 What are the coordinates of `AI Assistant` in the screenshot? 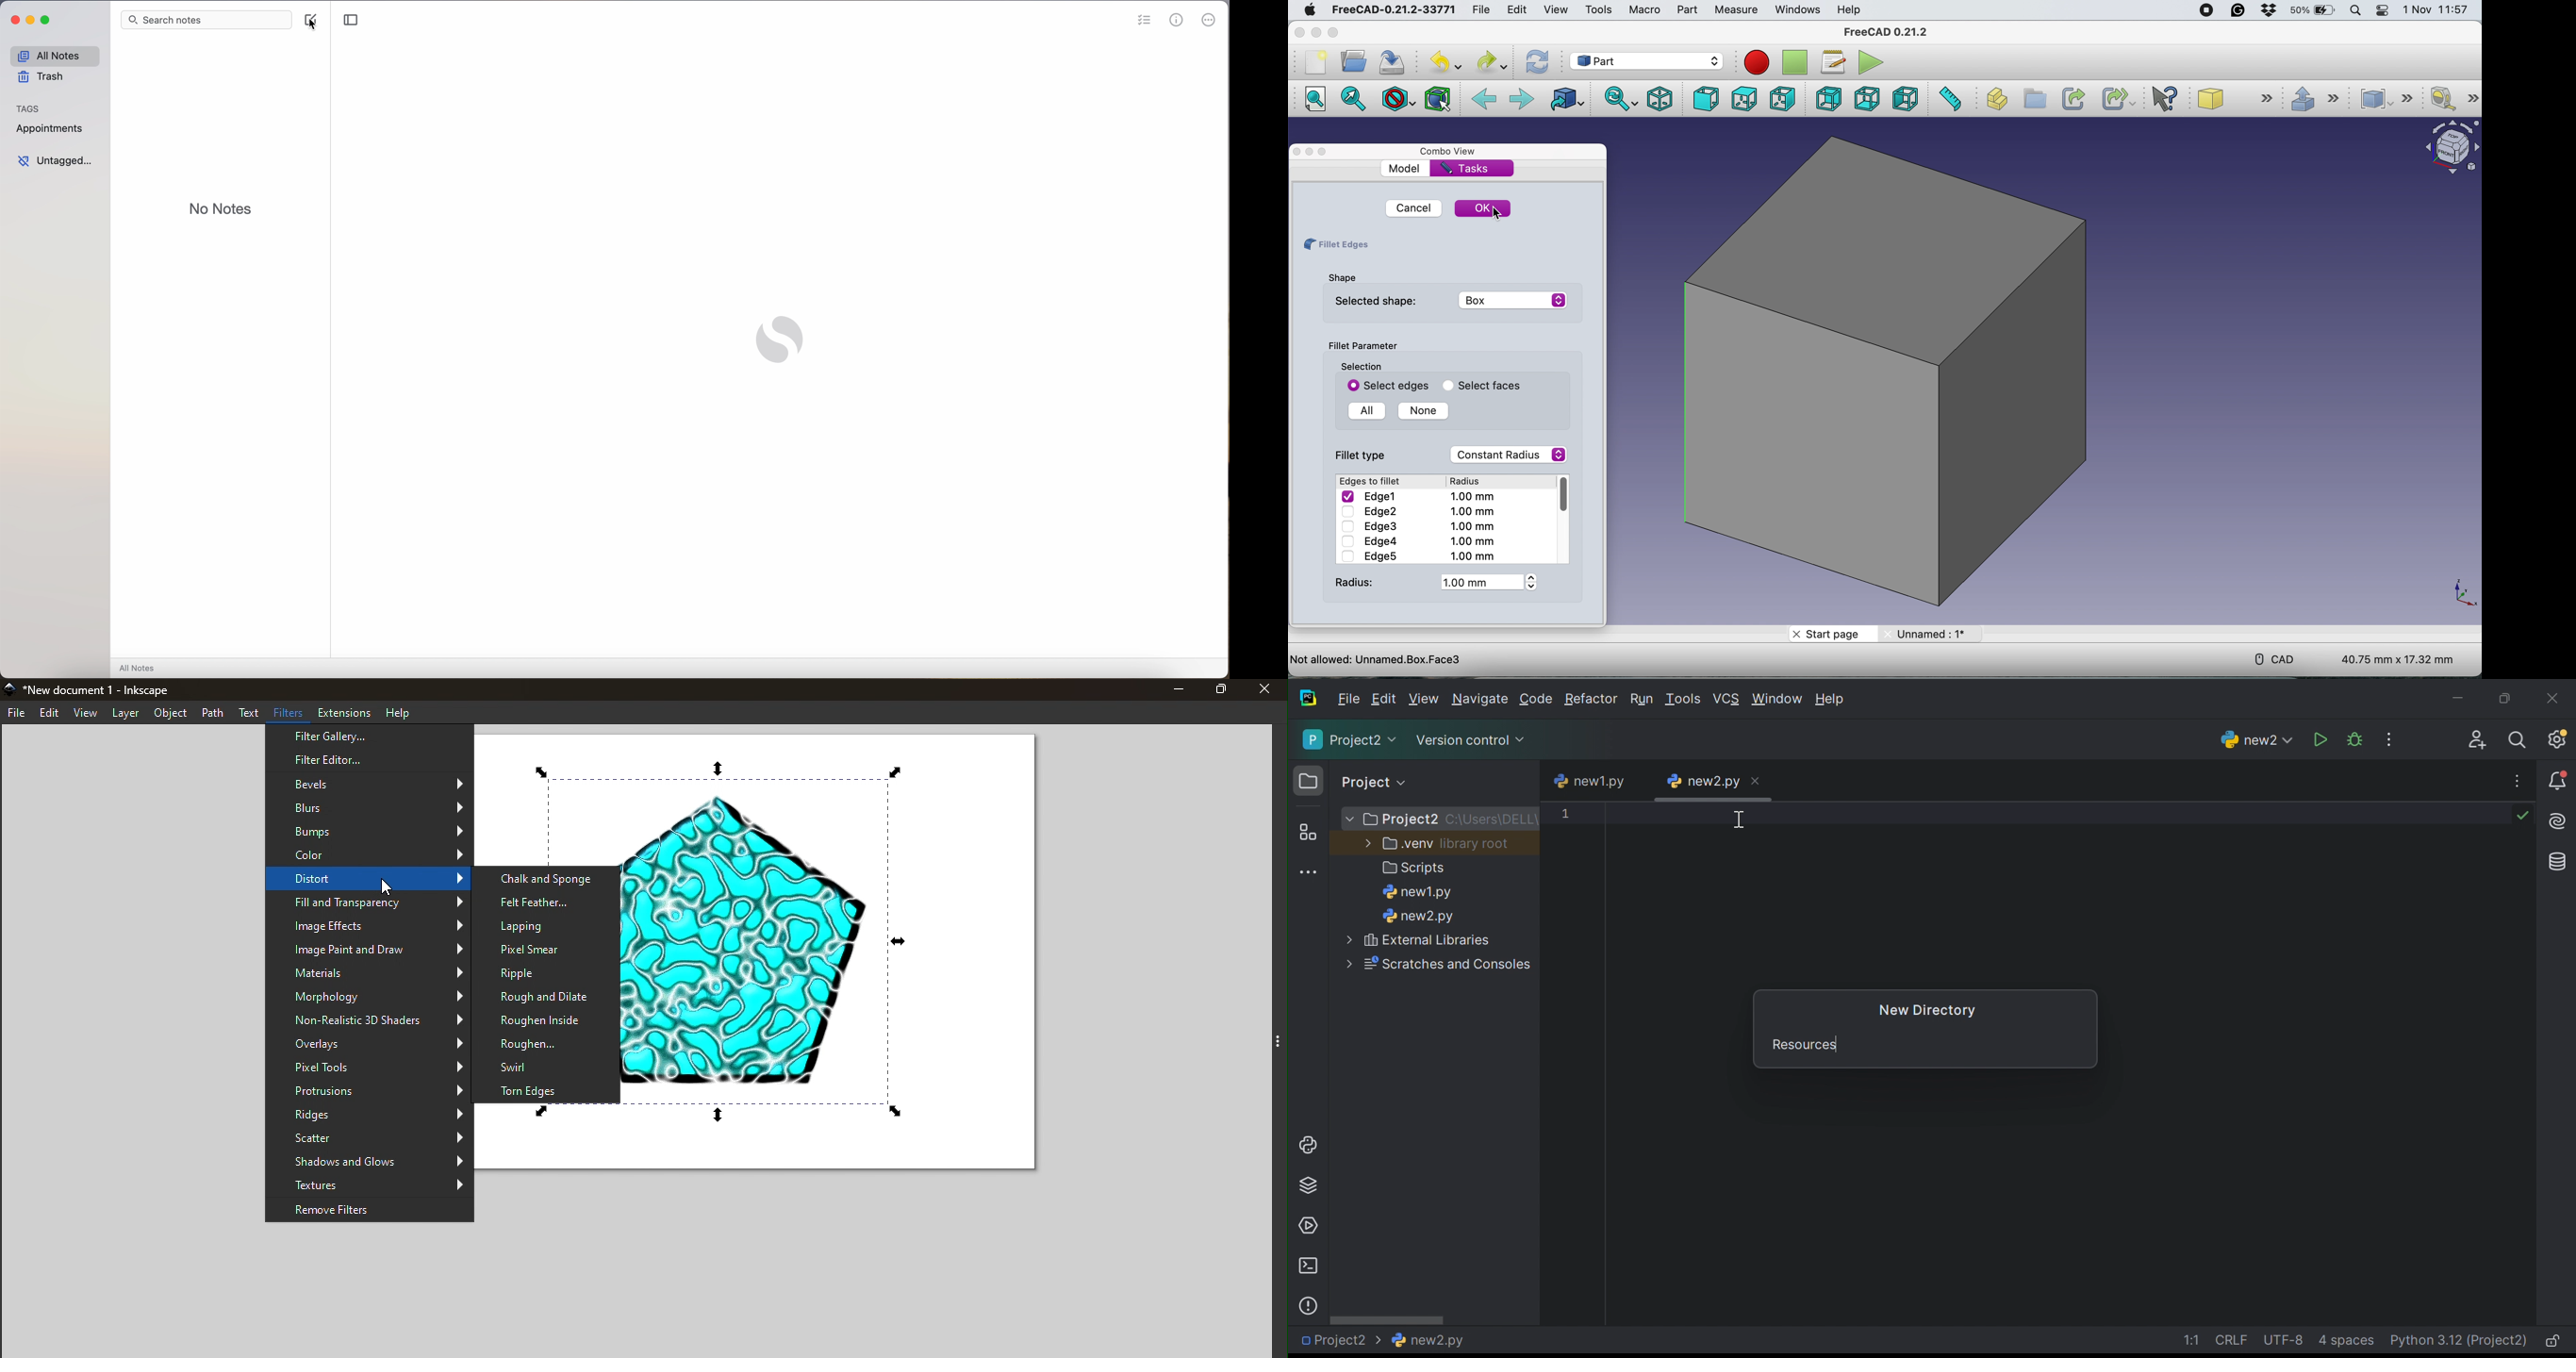 It's located at (2561, 821).